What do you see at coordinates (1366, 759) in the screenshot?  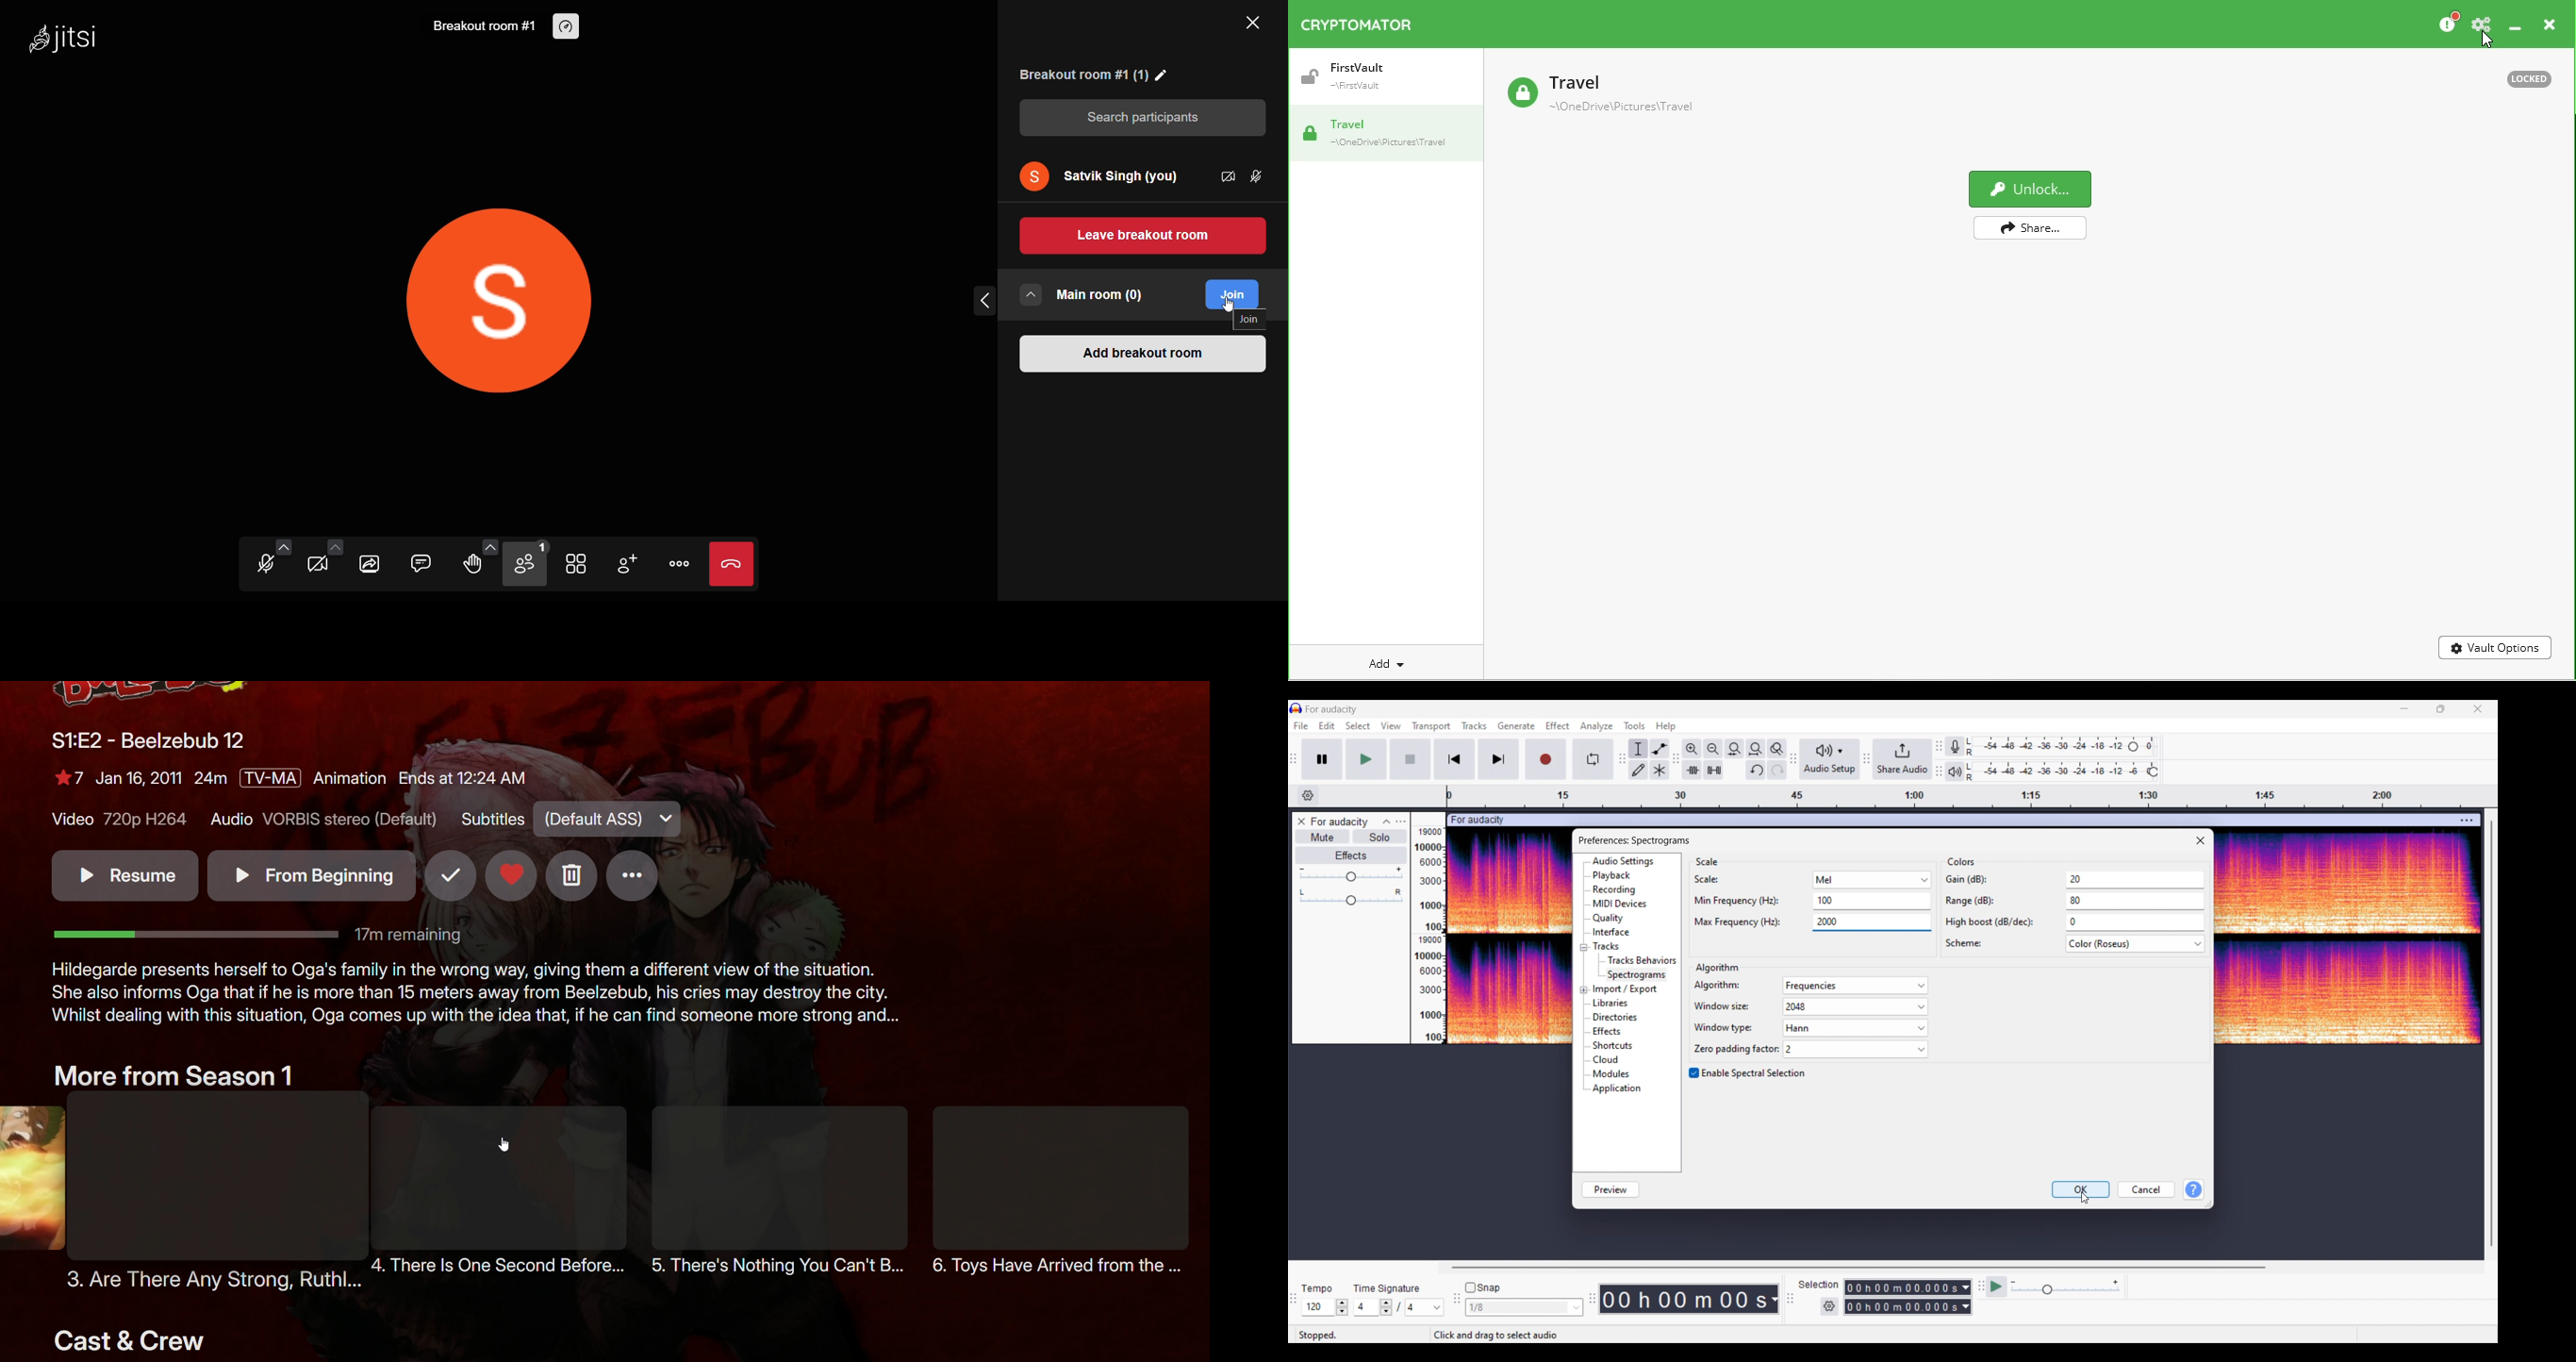 I see `Play/Play once` at bounding box center [1366, 759].